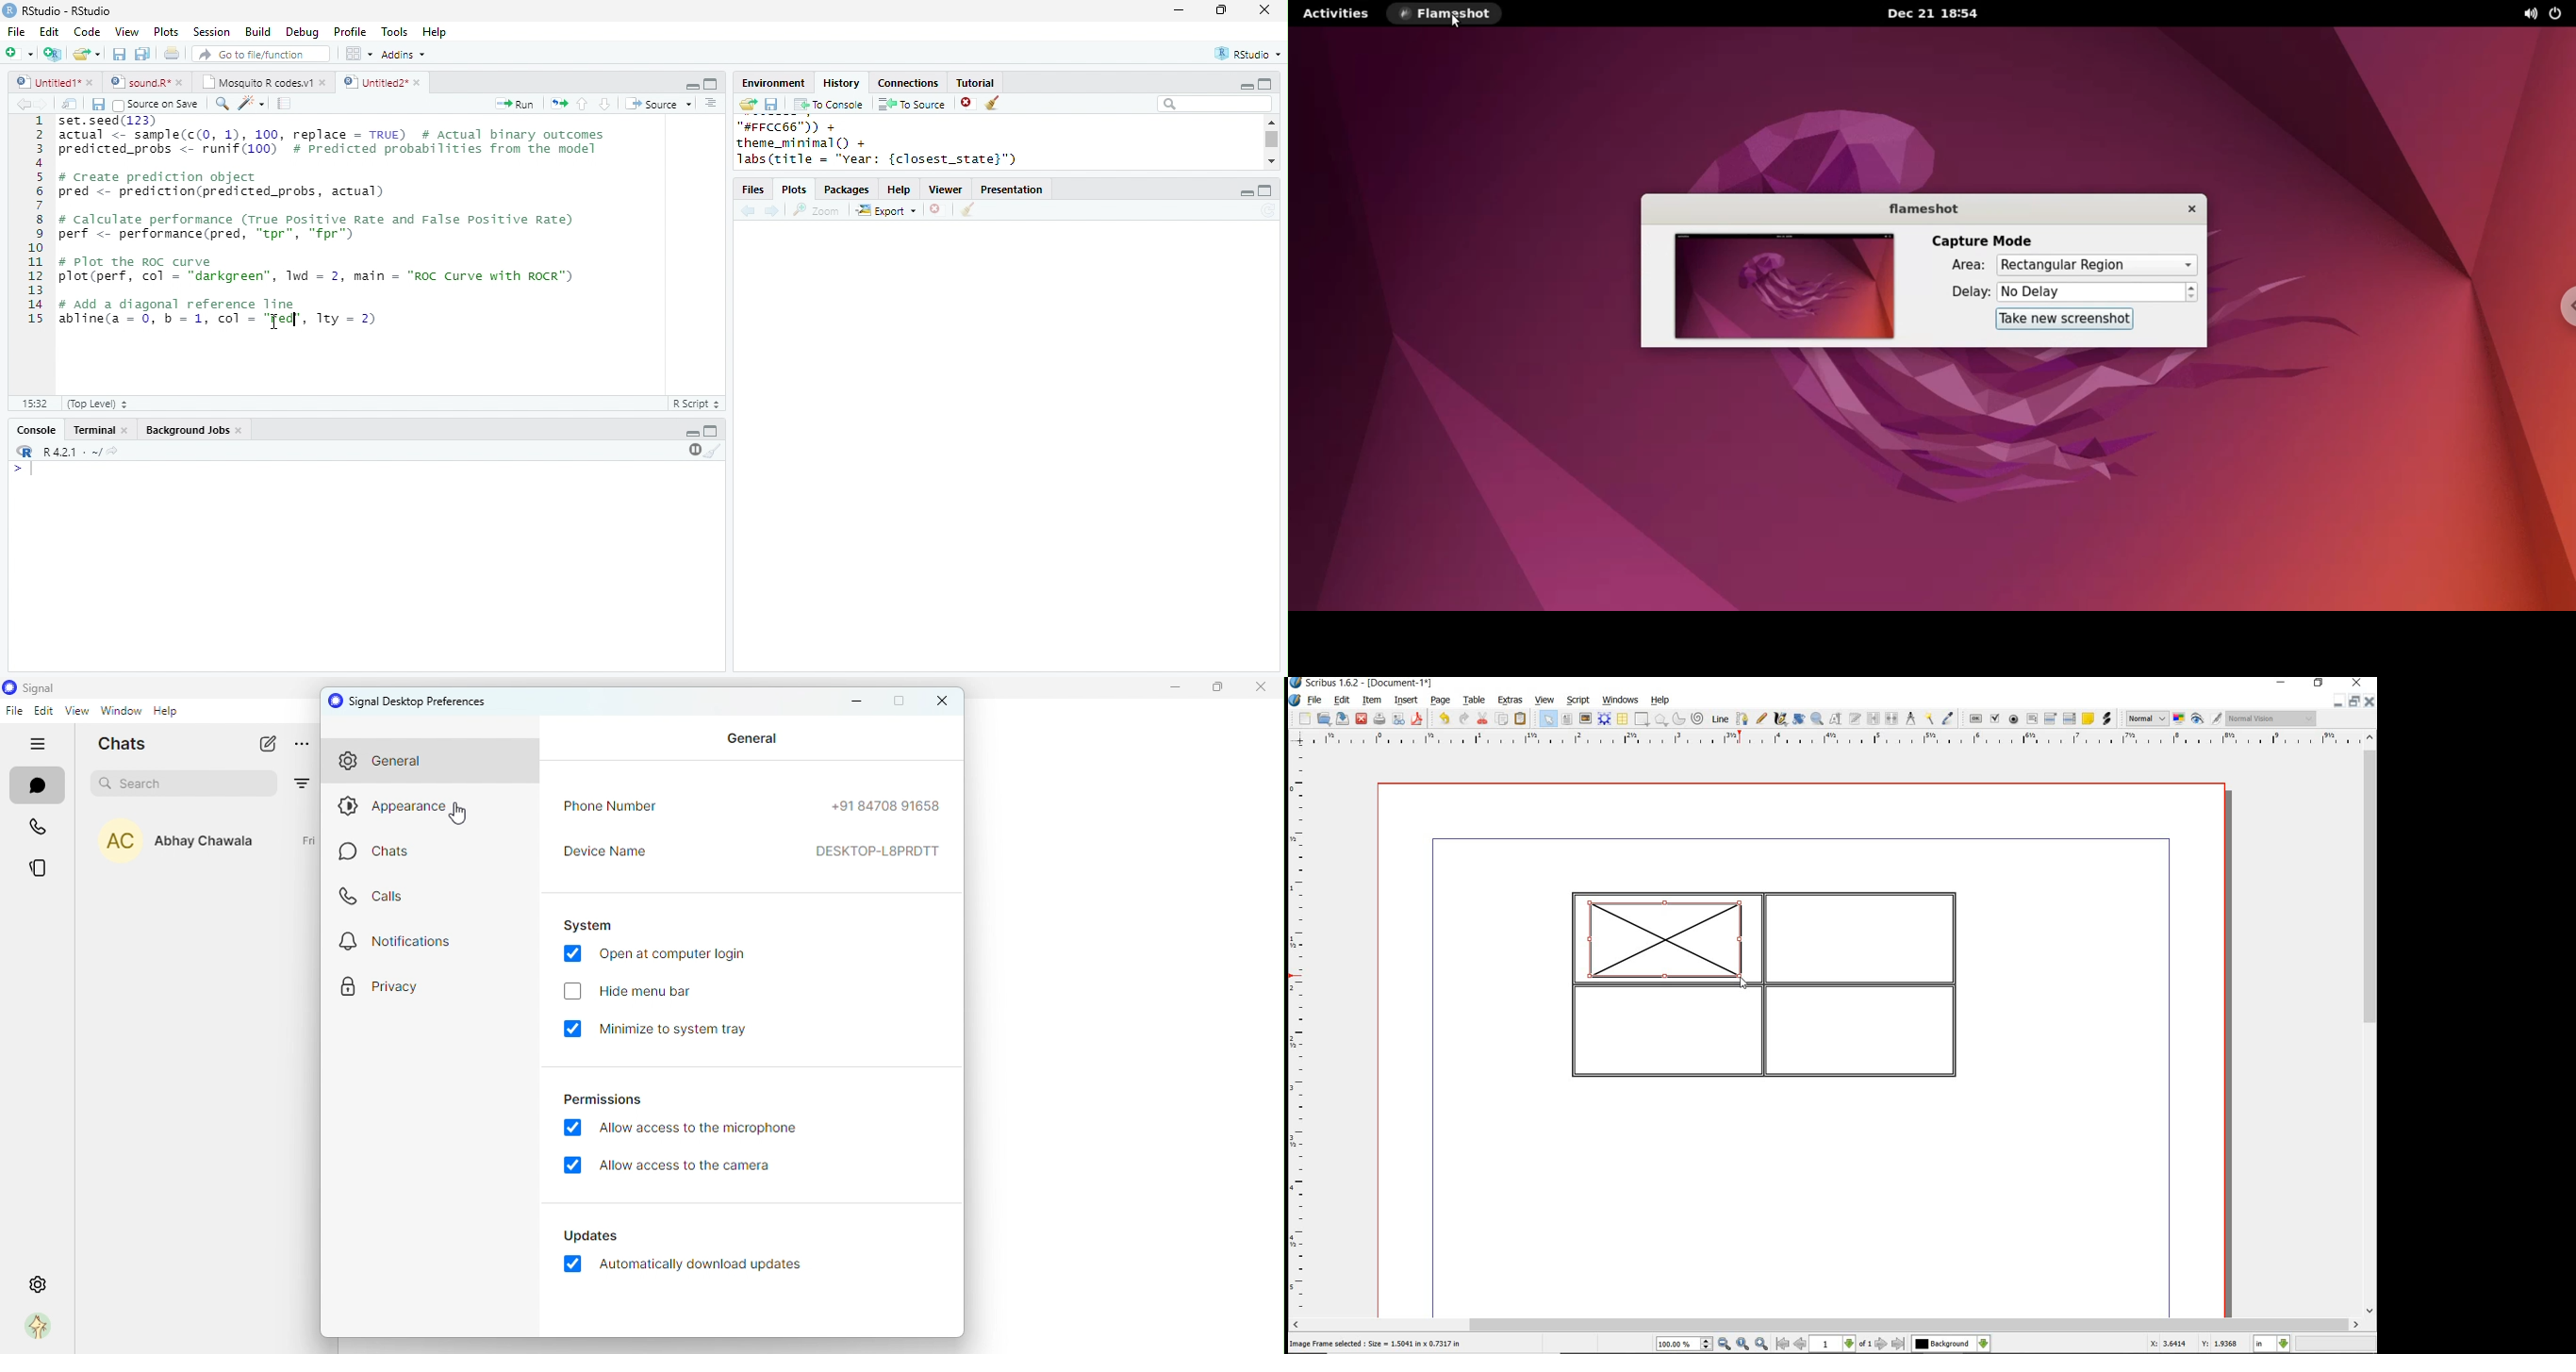 Image resolution: width=2576 pixels, height=1372 pixels. What do you see at coordinates (1263, 83) in the screenshot?
I see `maximize` at bounding box center [1263, 83].